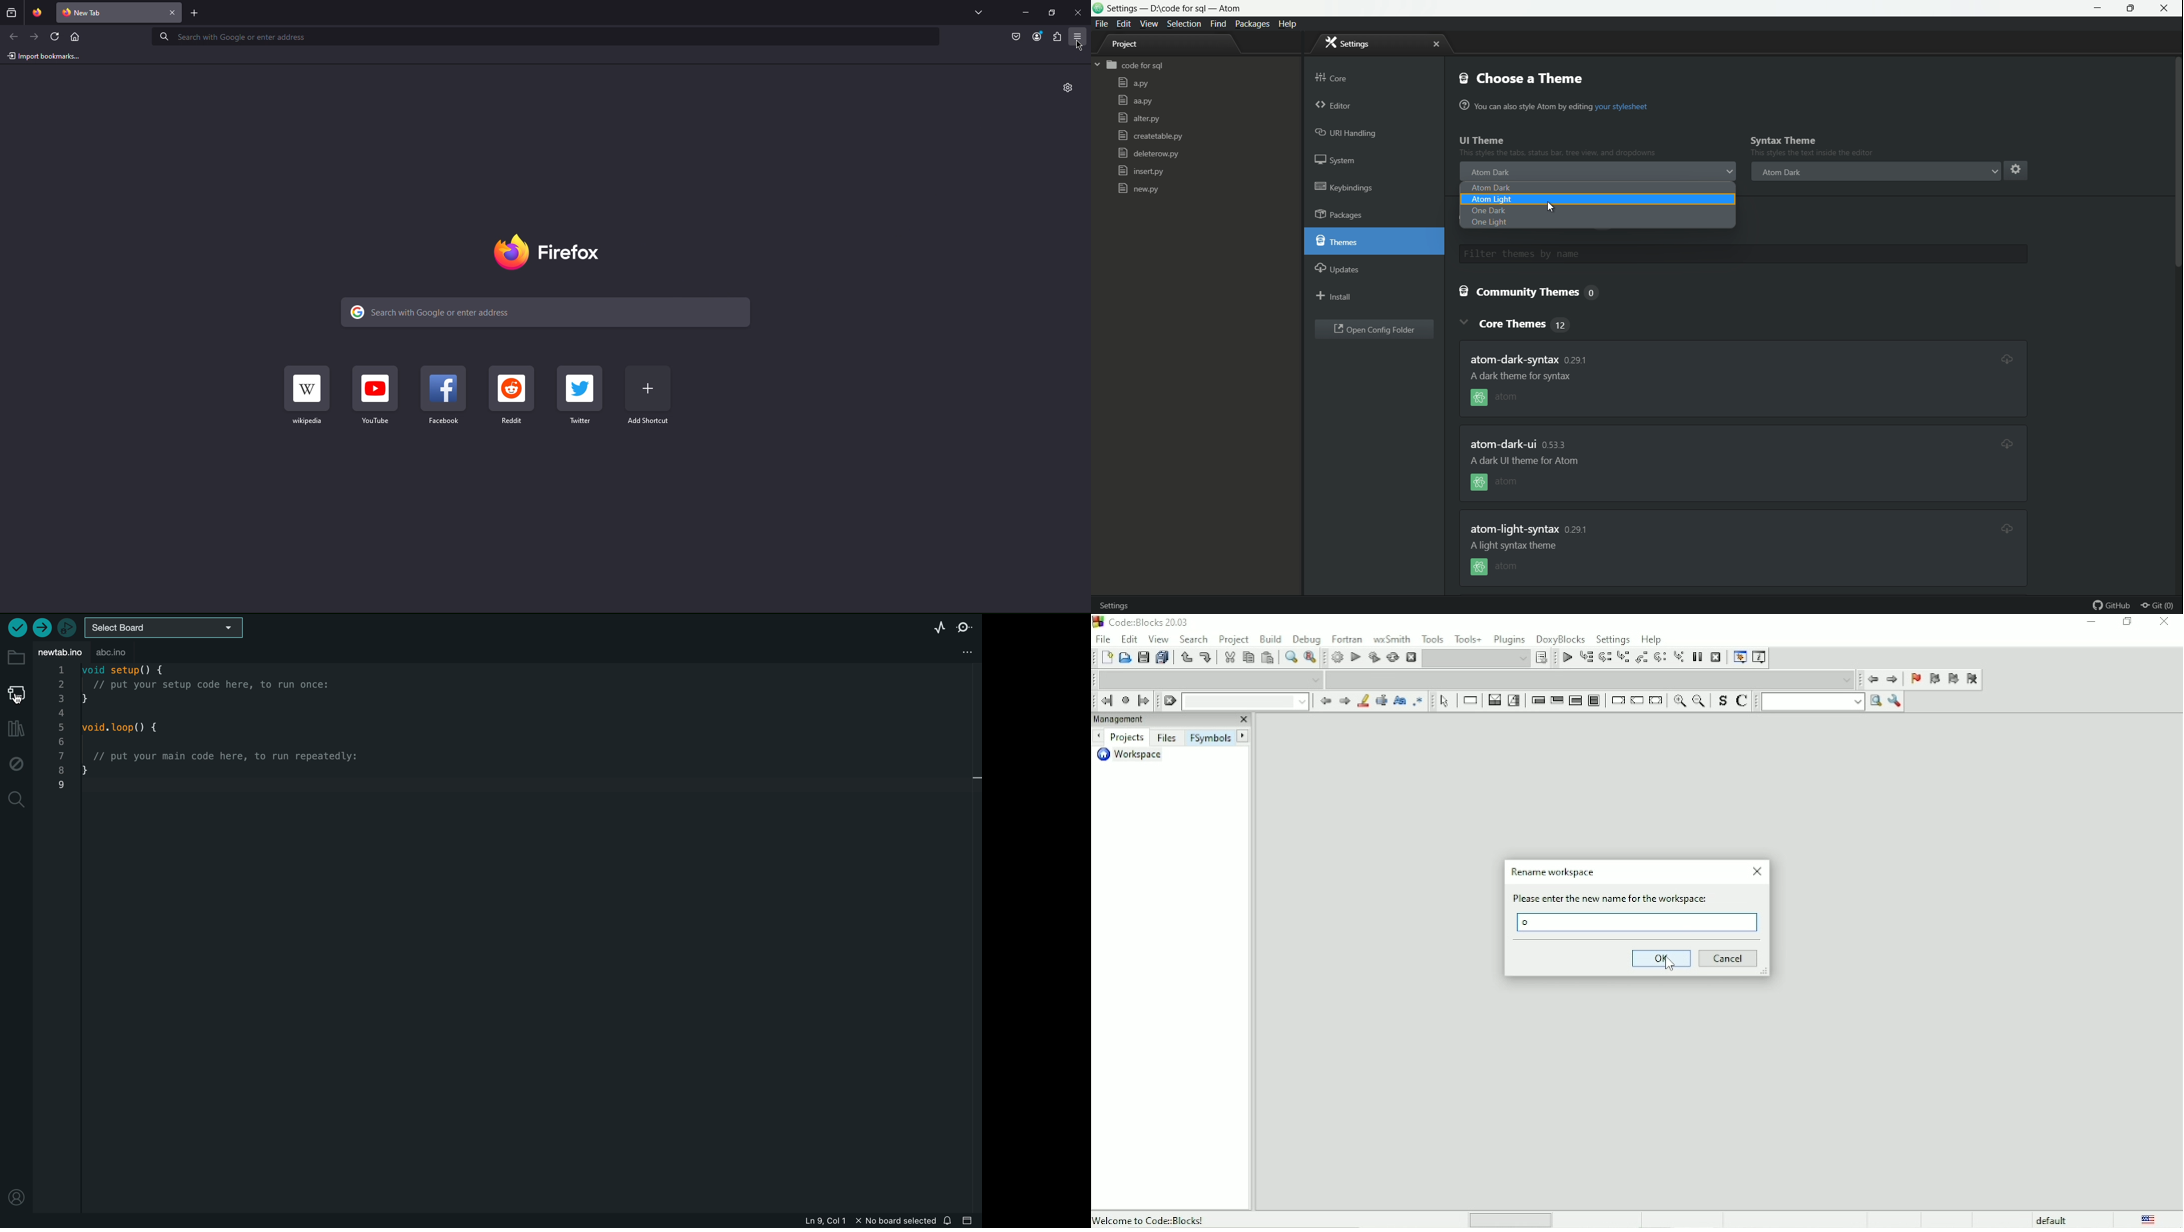 This screenshot has width=2184, height=1232. Describe the element at coordinates (1716, 657) in the screenshot. I see `Stop debugger` at that location.